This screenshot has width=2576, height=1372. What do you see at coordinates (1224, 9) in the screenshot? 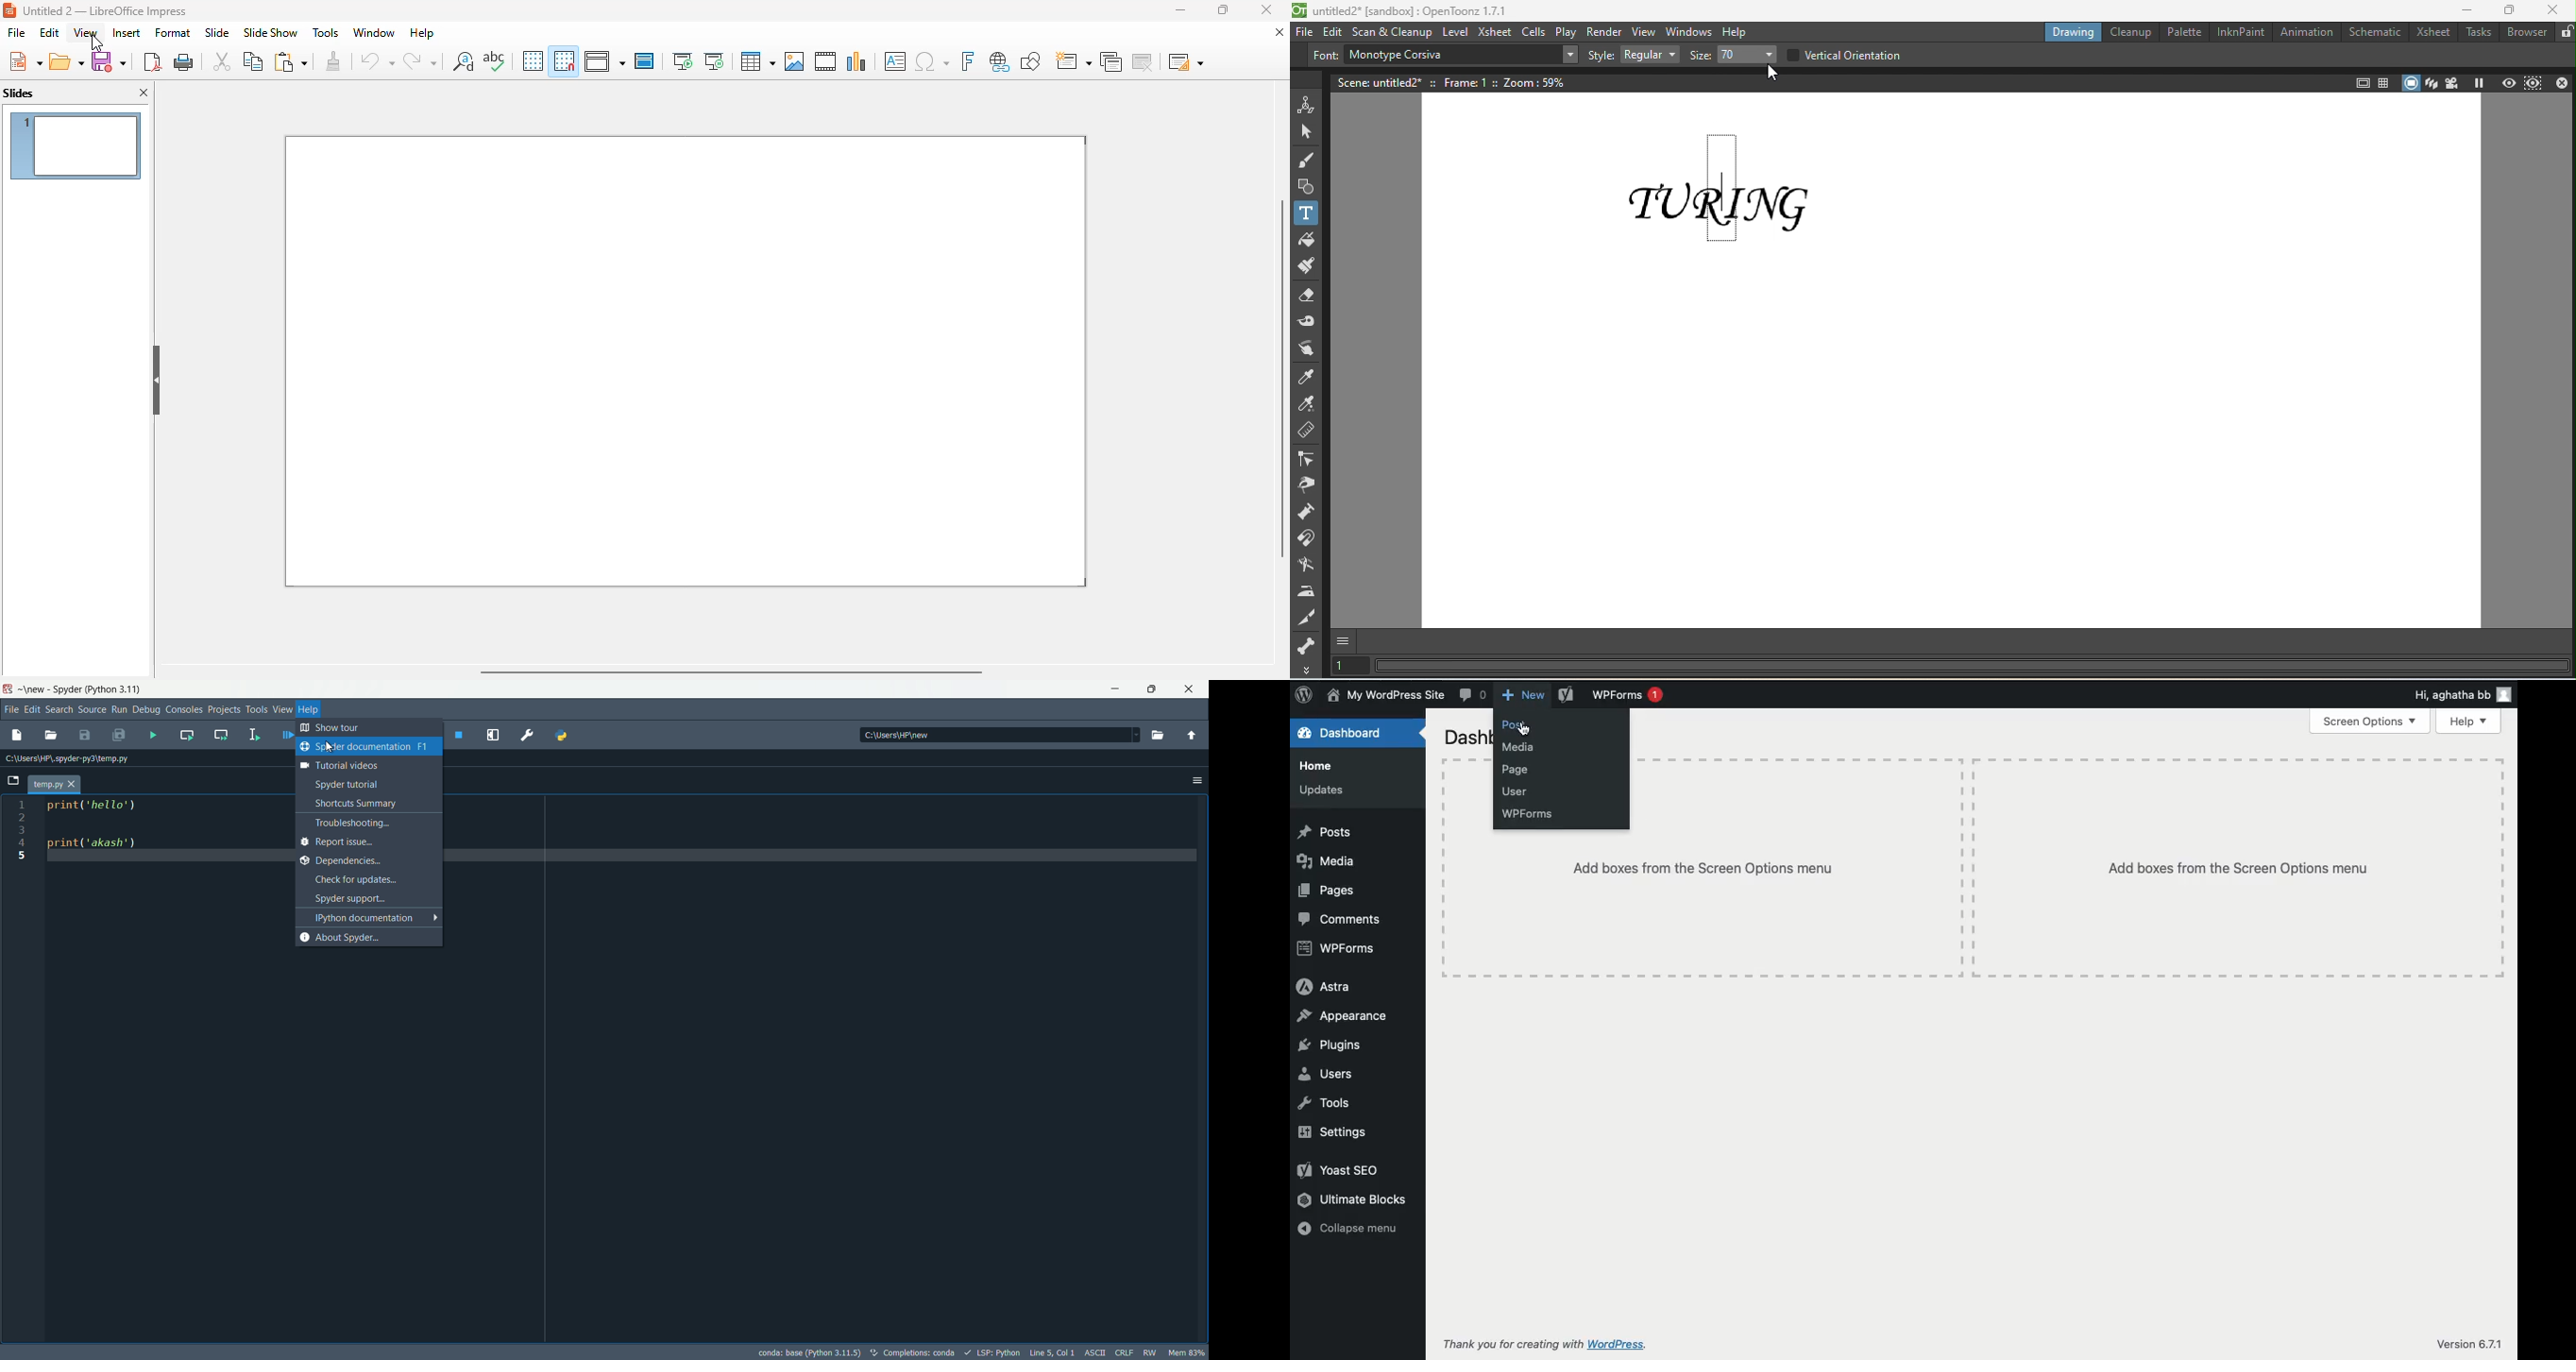
I see `maximize` at bounding box center [1224, 9].